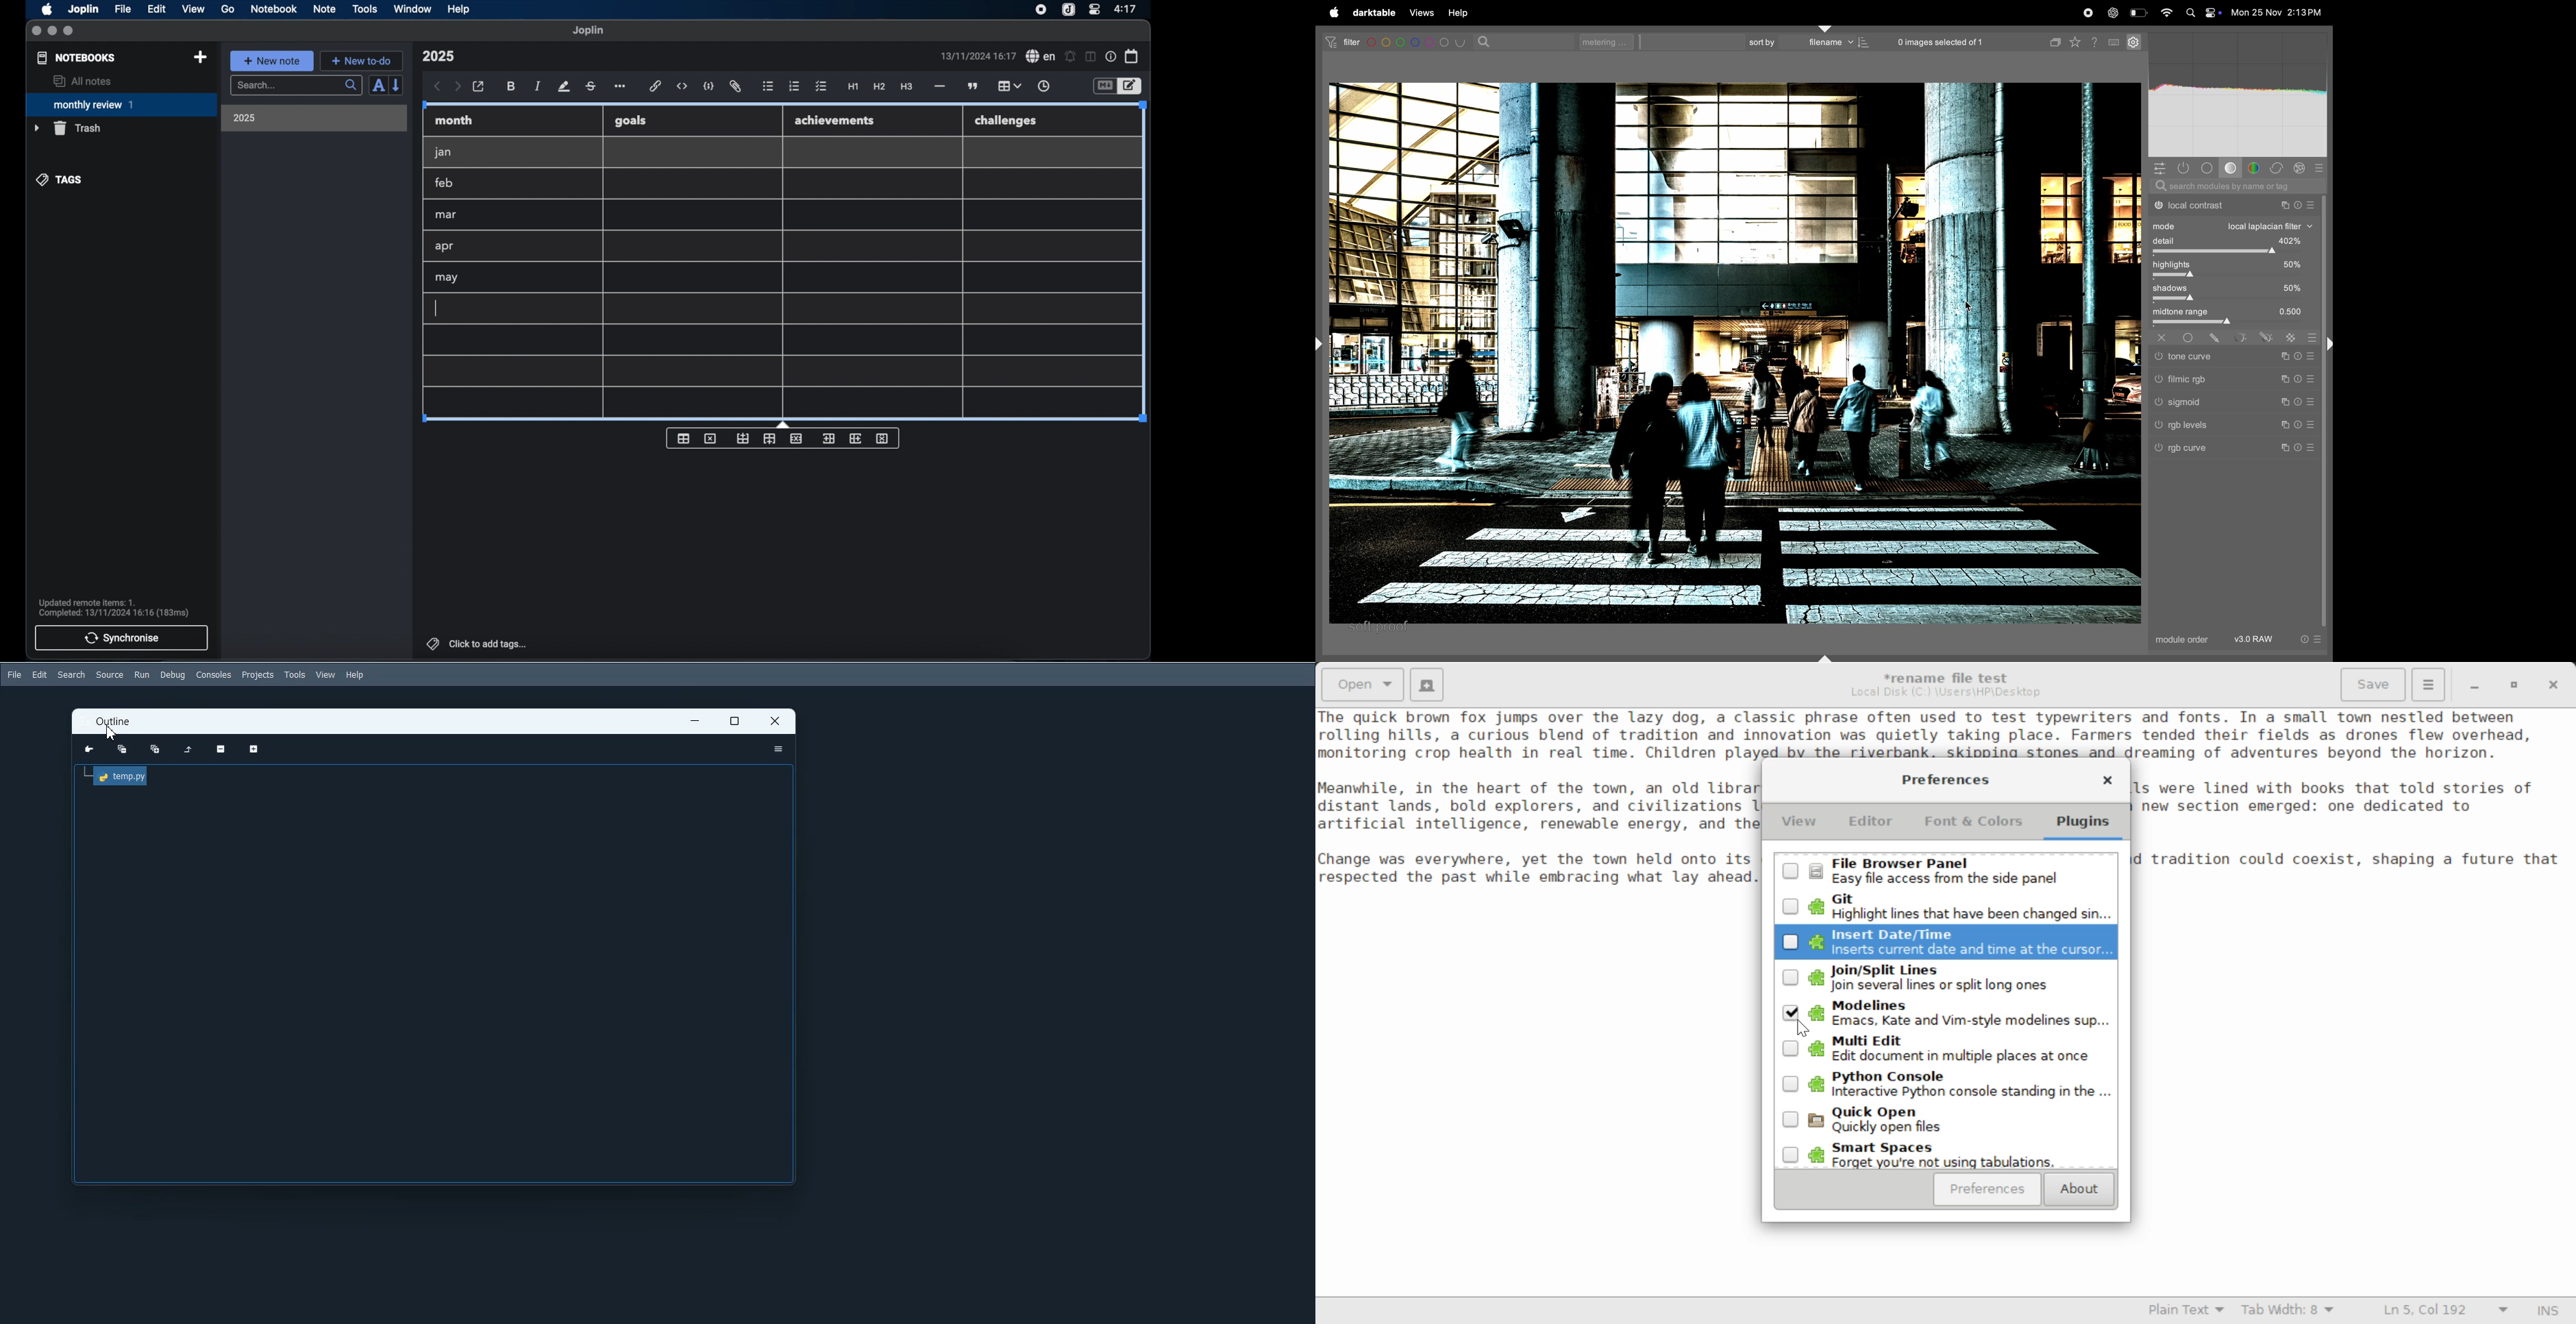 This screenshot has height=1344, width=2576. What do you see at coordinates (274, 9) in the screenshot?
I see `notebook` at bounding box center [274, 9].